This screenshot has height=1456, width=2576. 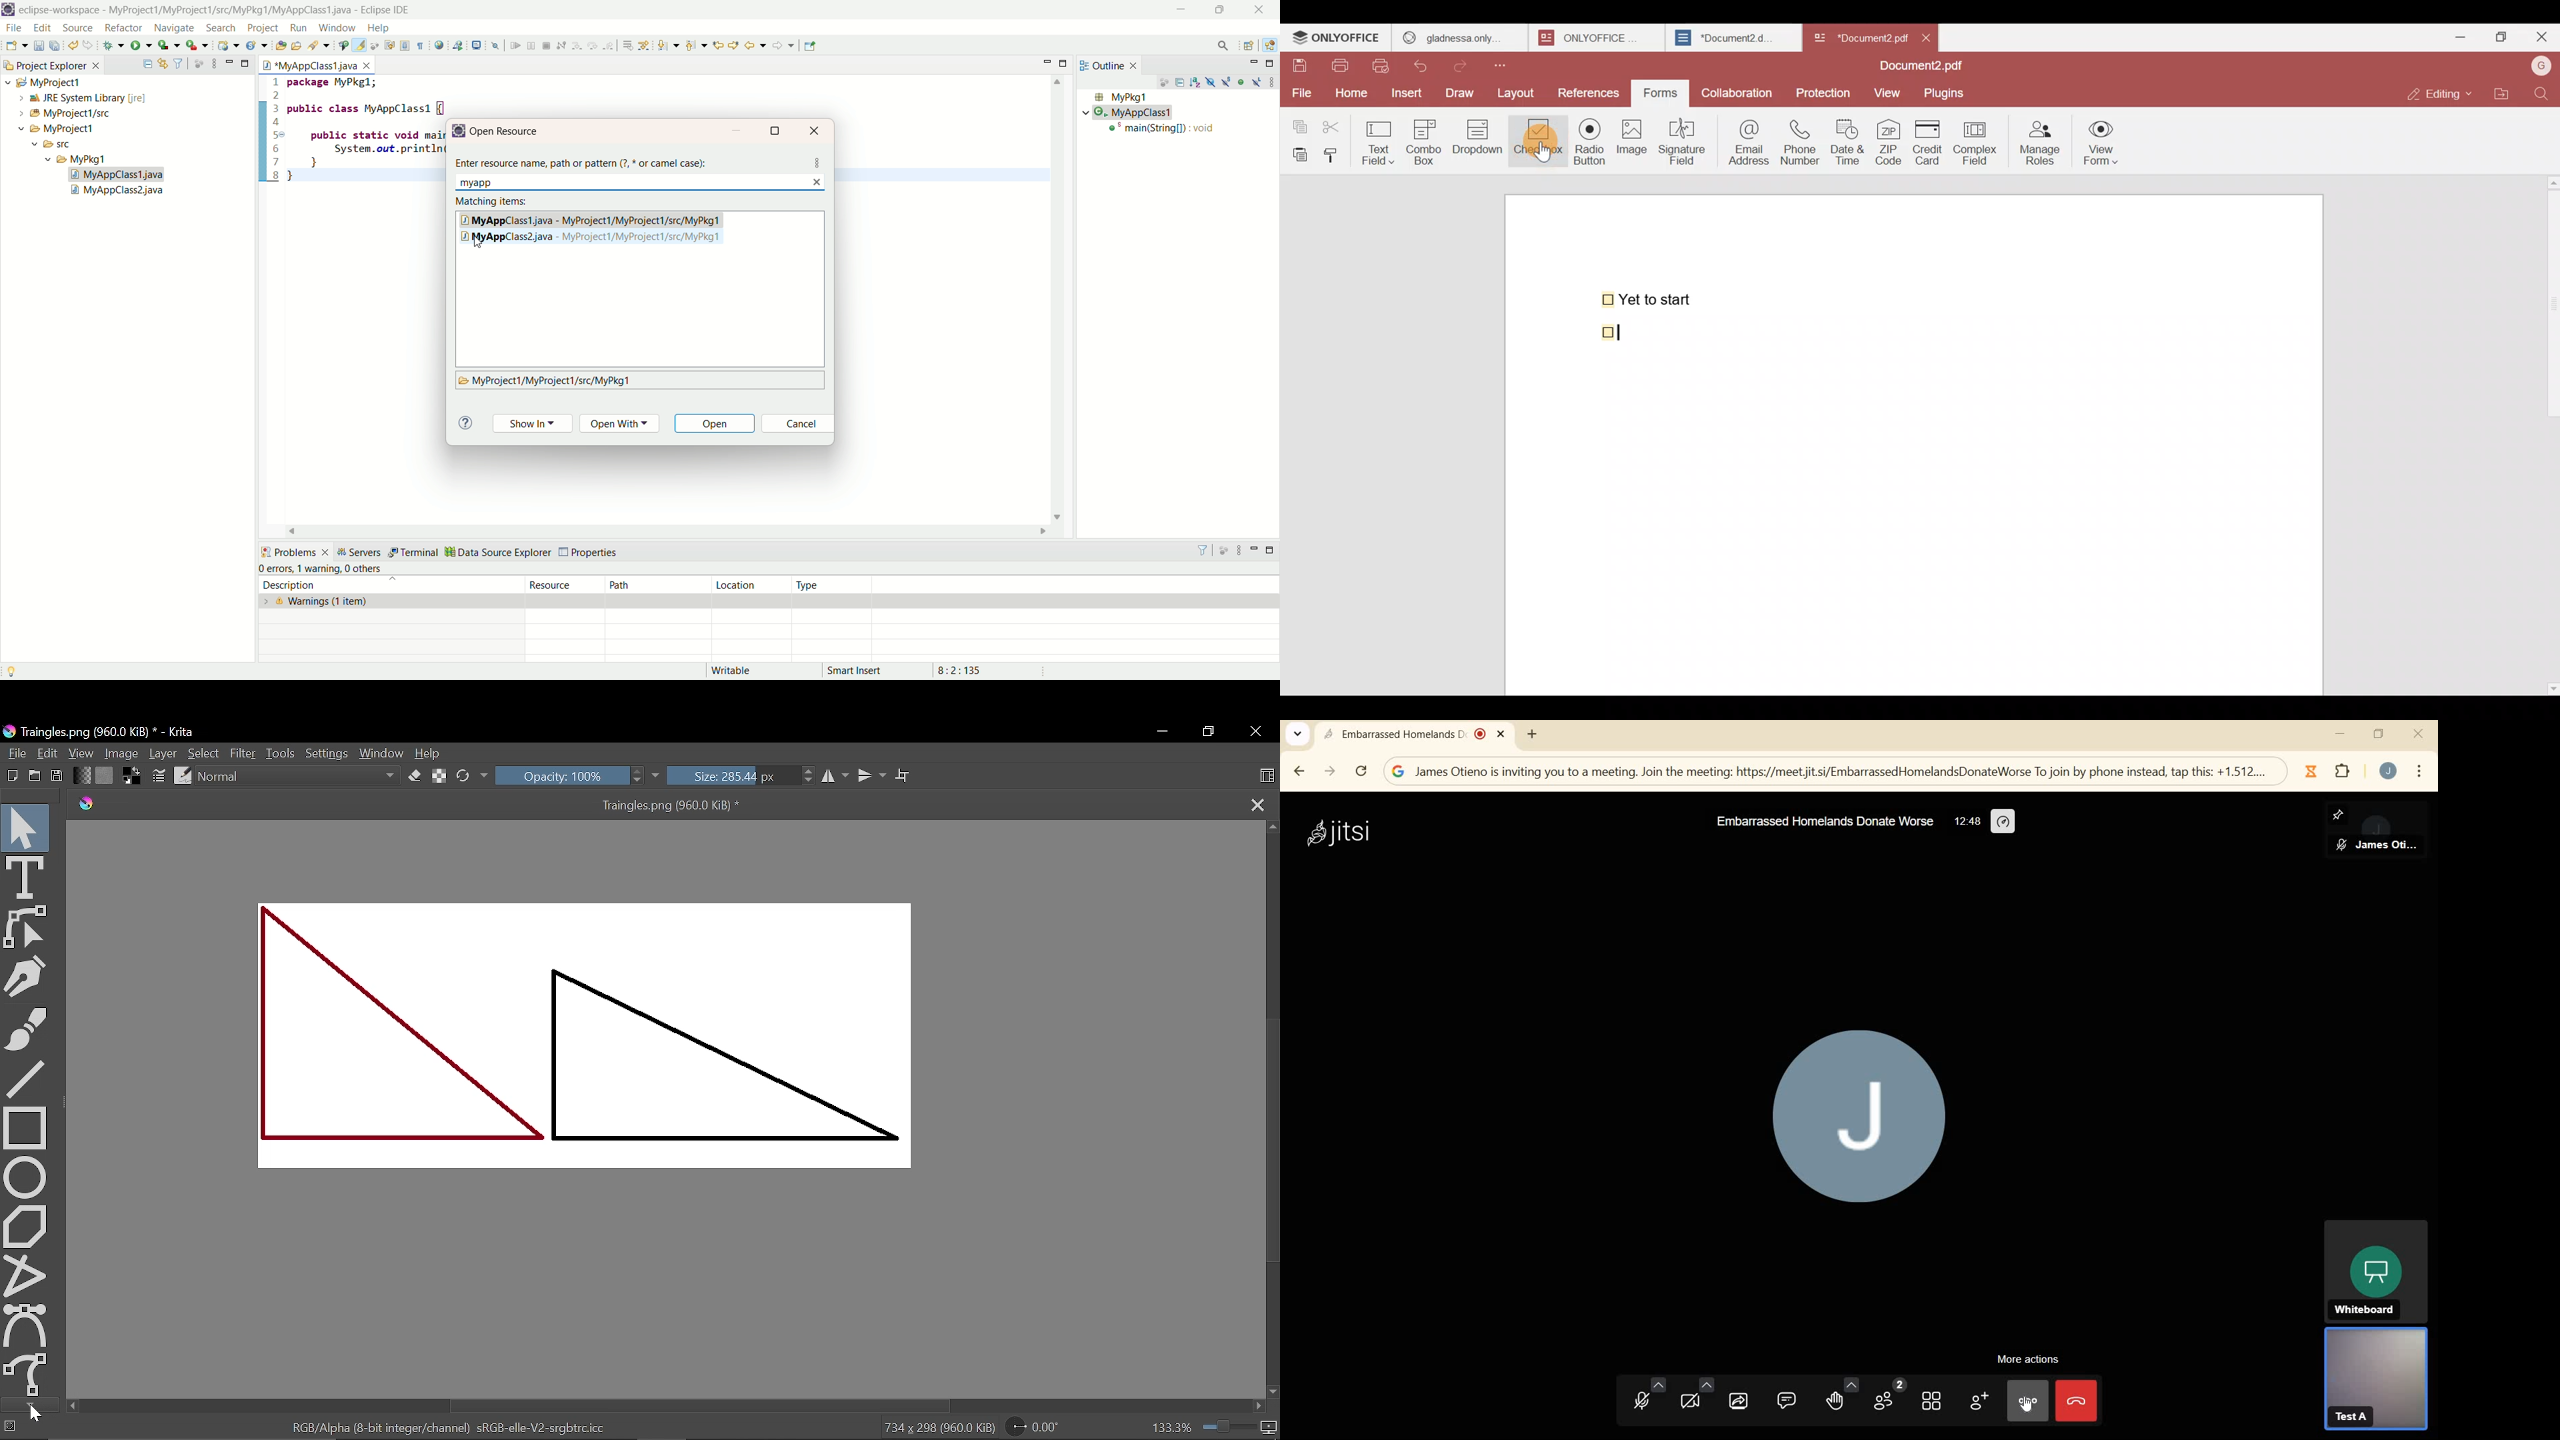 I want to click on checkbox, so click(x=1609, y=334).